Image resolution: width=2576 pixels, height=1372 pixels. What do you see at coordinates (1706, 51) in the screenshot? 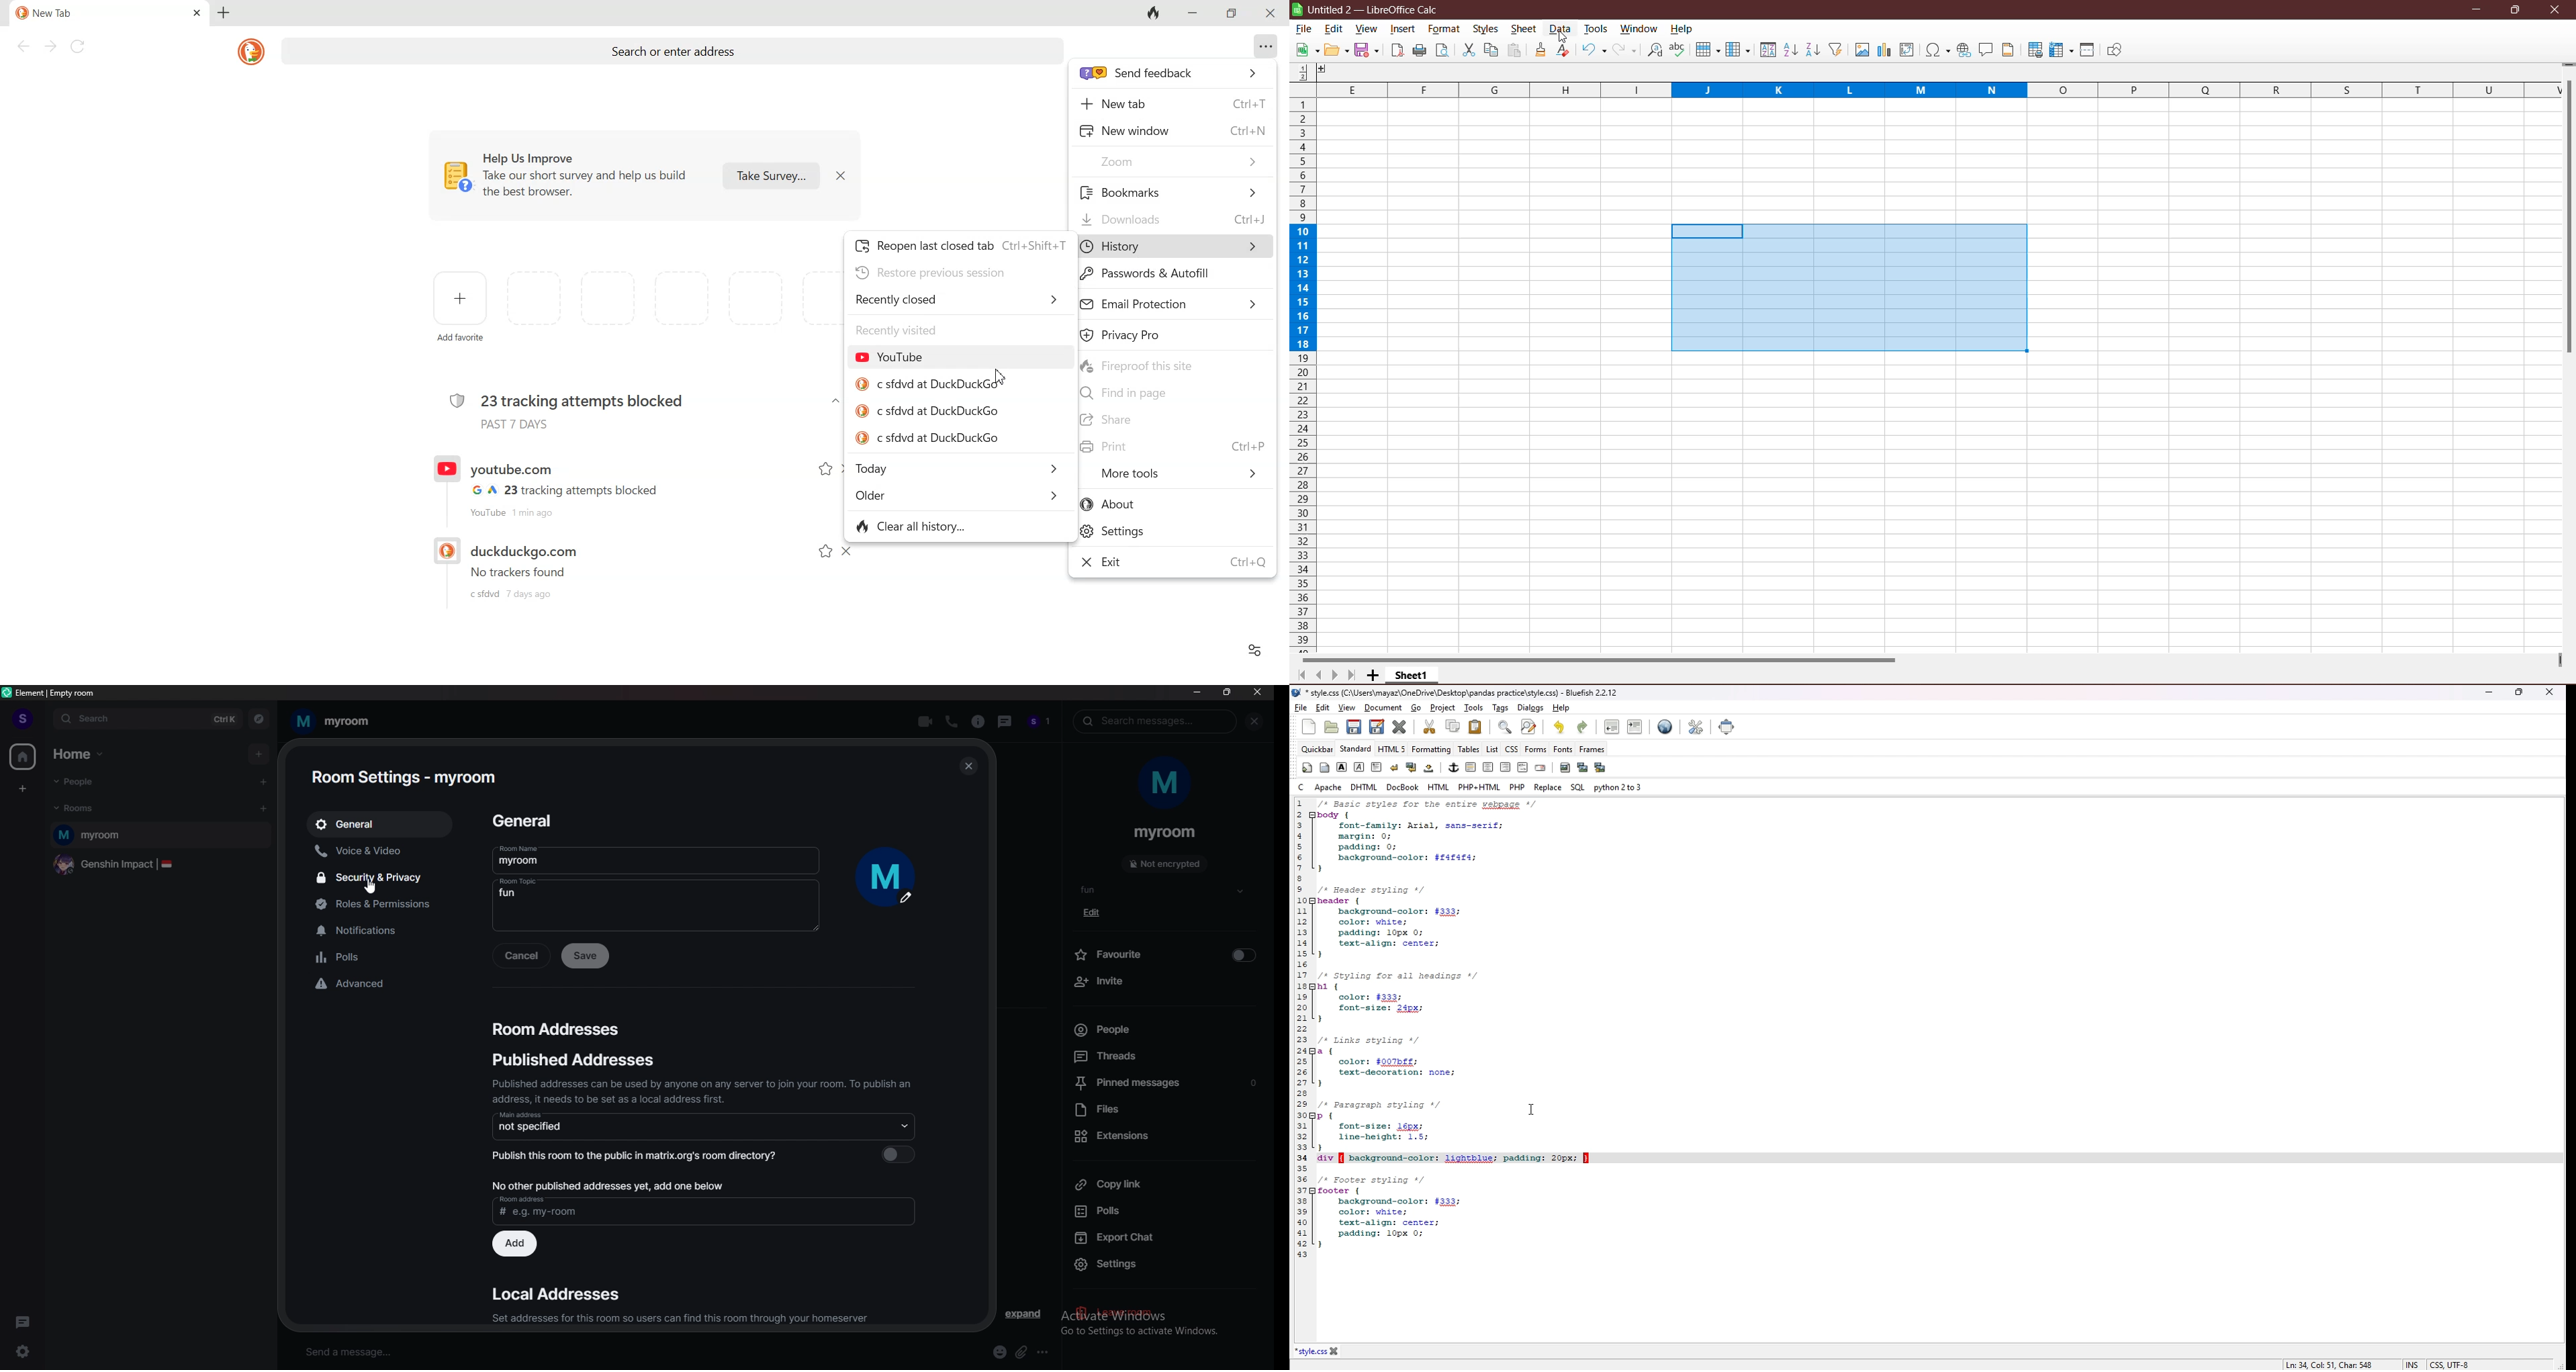
I see `Rows` at bounding box center [1706, 51].